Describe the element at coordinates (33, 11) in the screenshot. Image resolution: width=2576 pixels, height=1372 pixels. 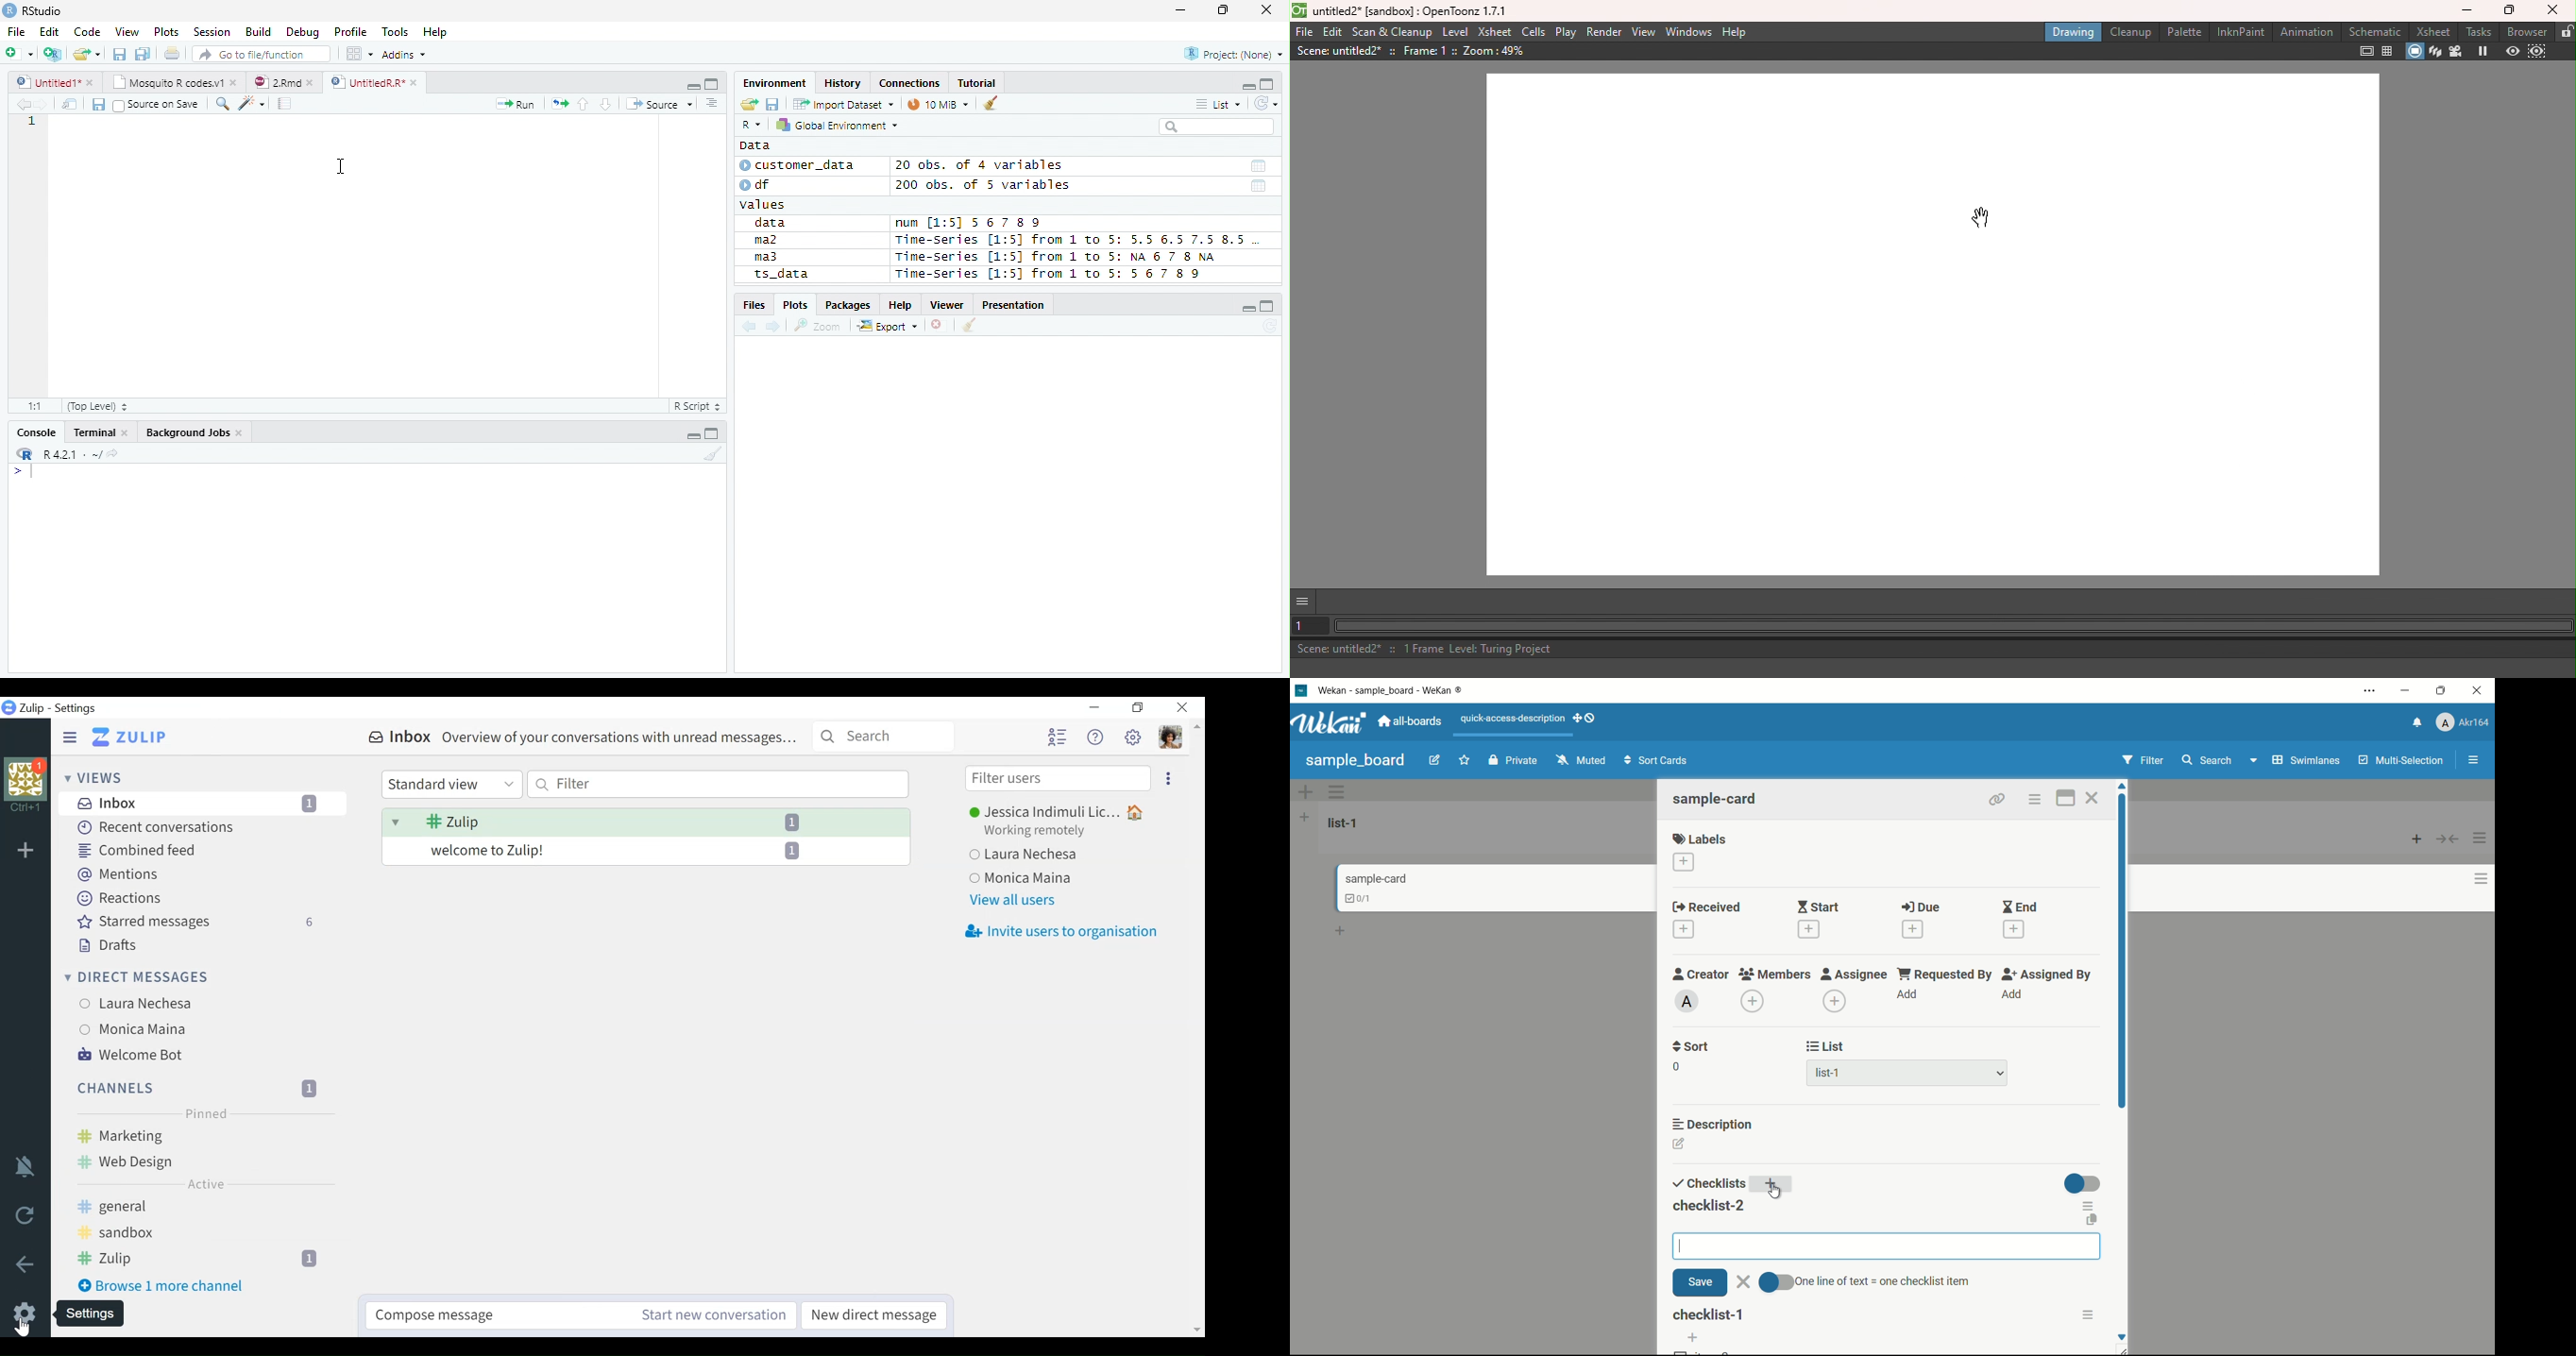
I see `RStudio` at that location.